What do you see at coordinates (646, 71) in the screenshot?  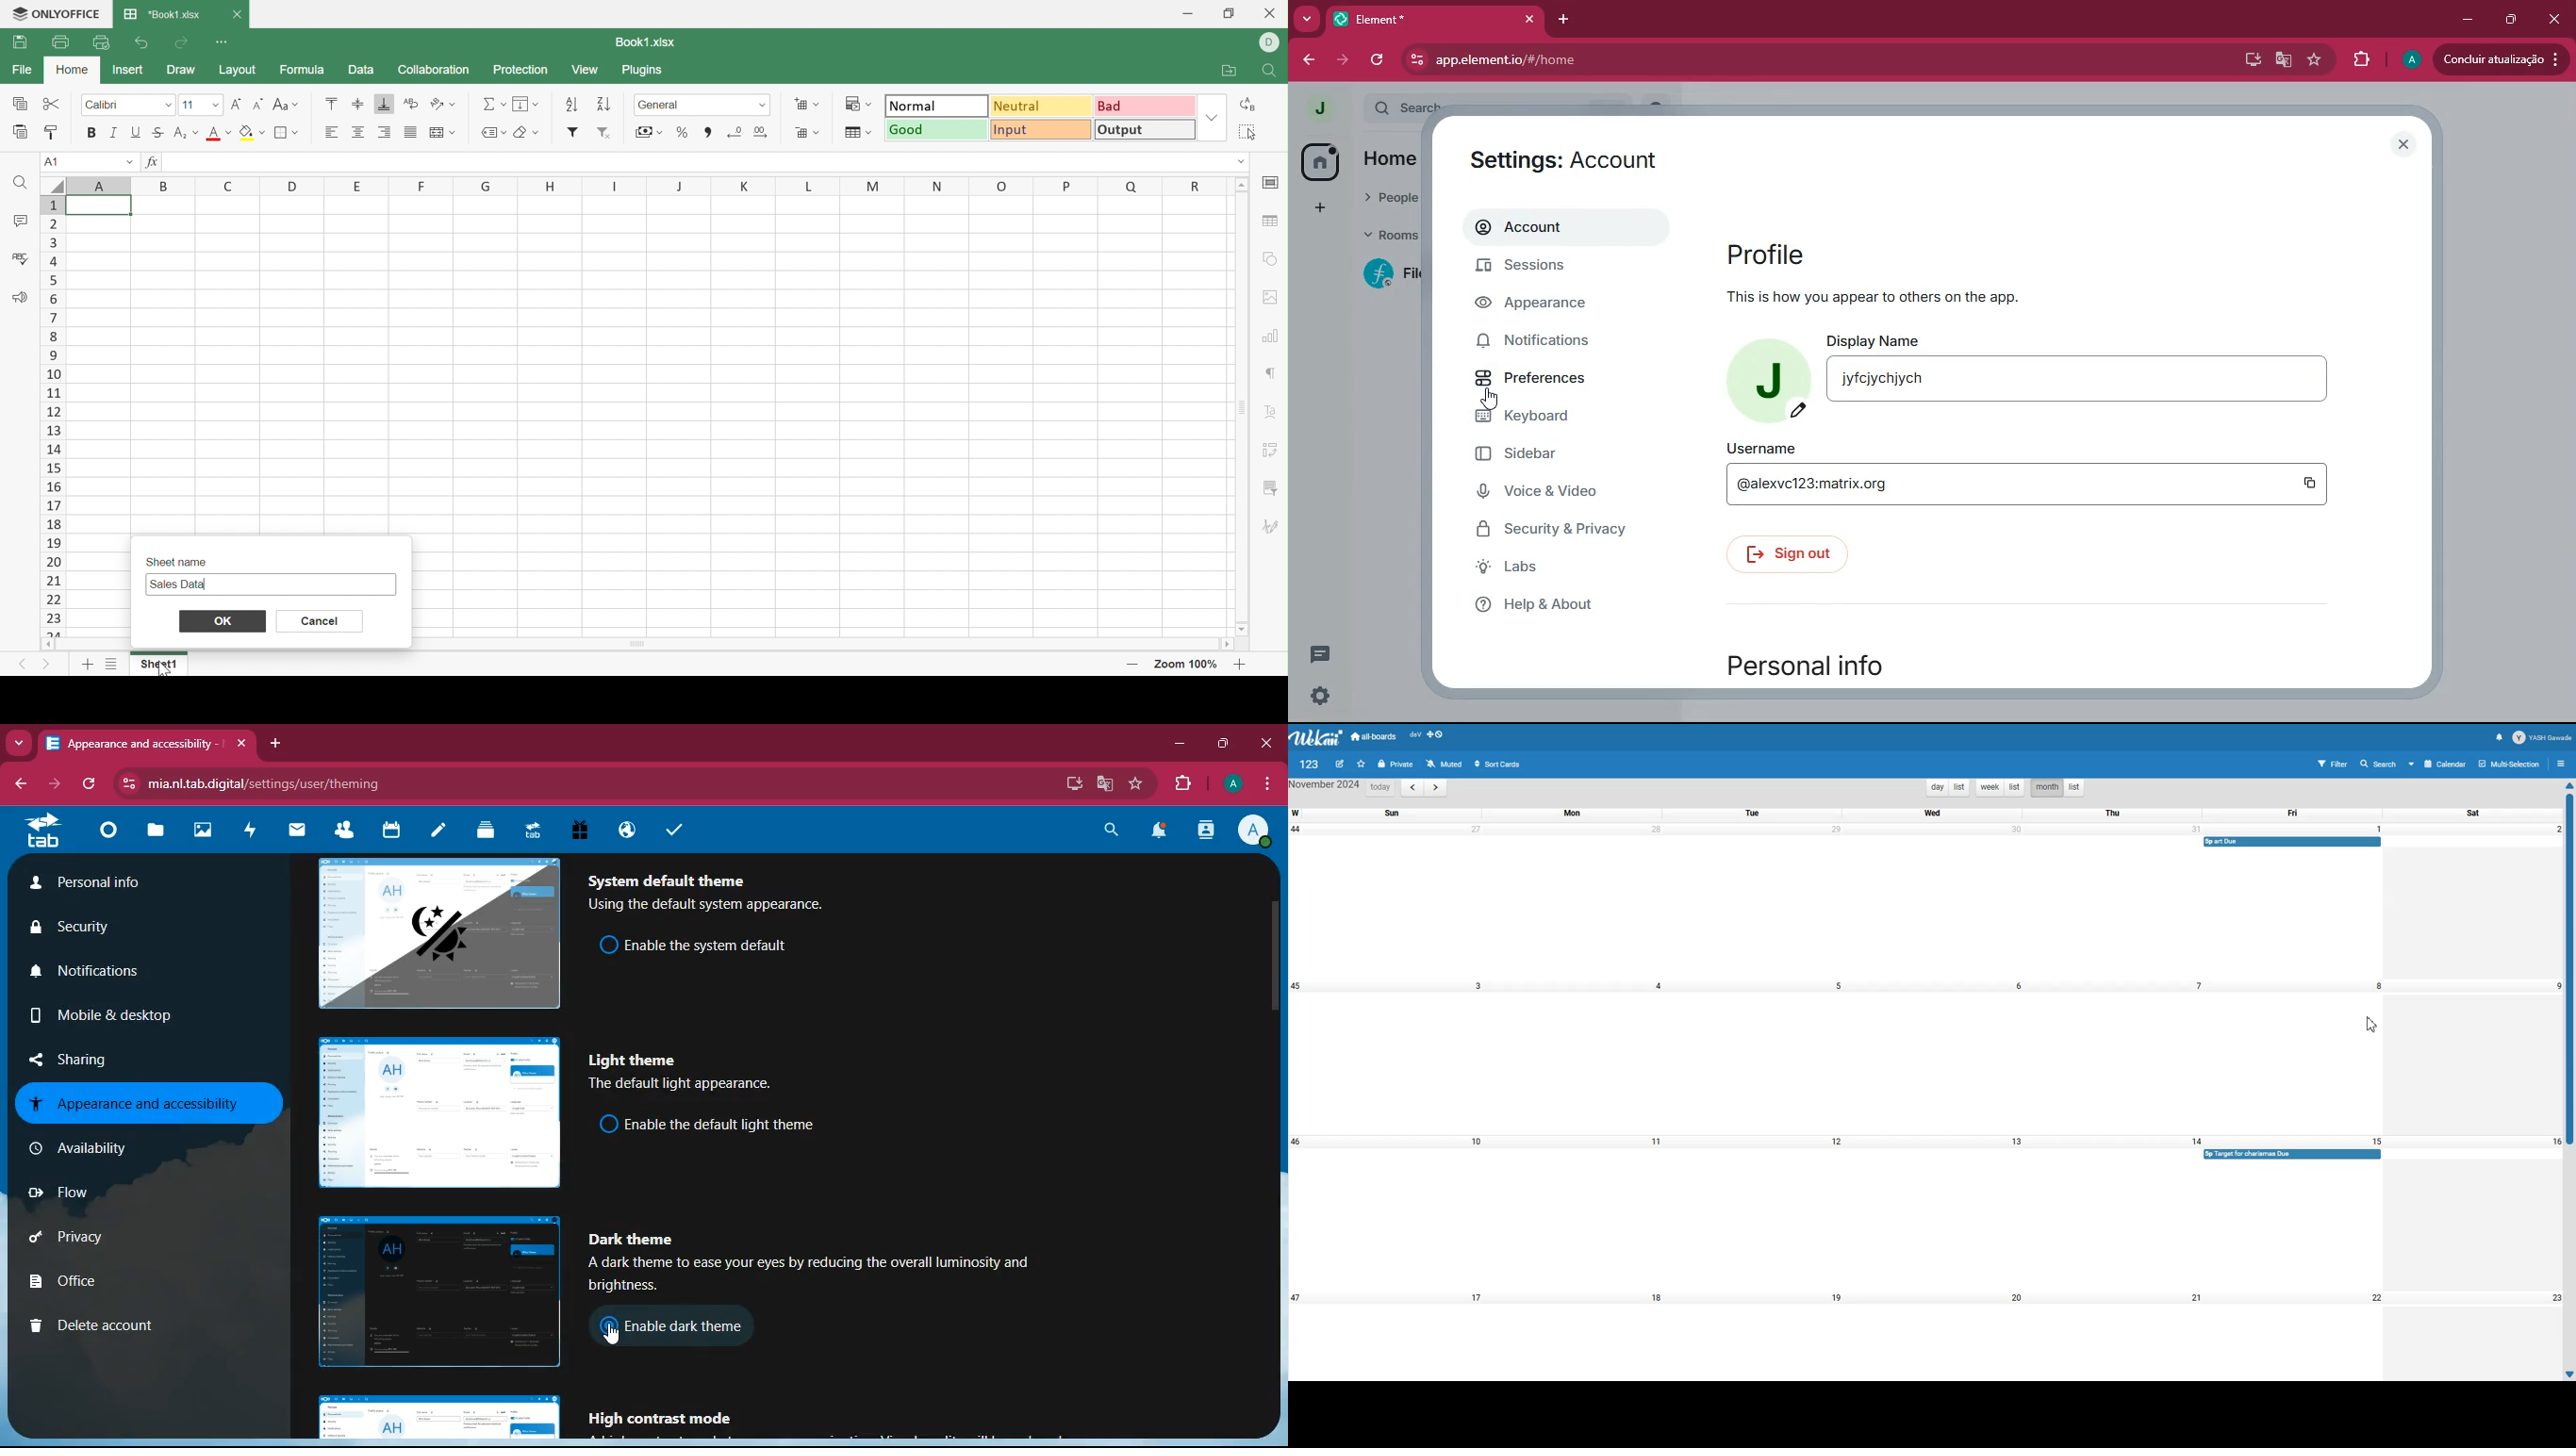 I see `Plugins` at bounding box center [646, 71].